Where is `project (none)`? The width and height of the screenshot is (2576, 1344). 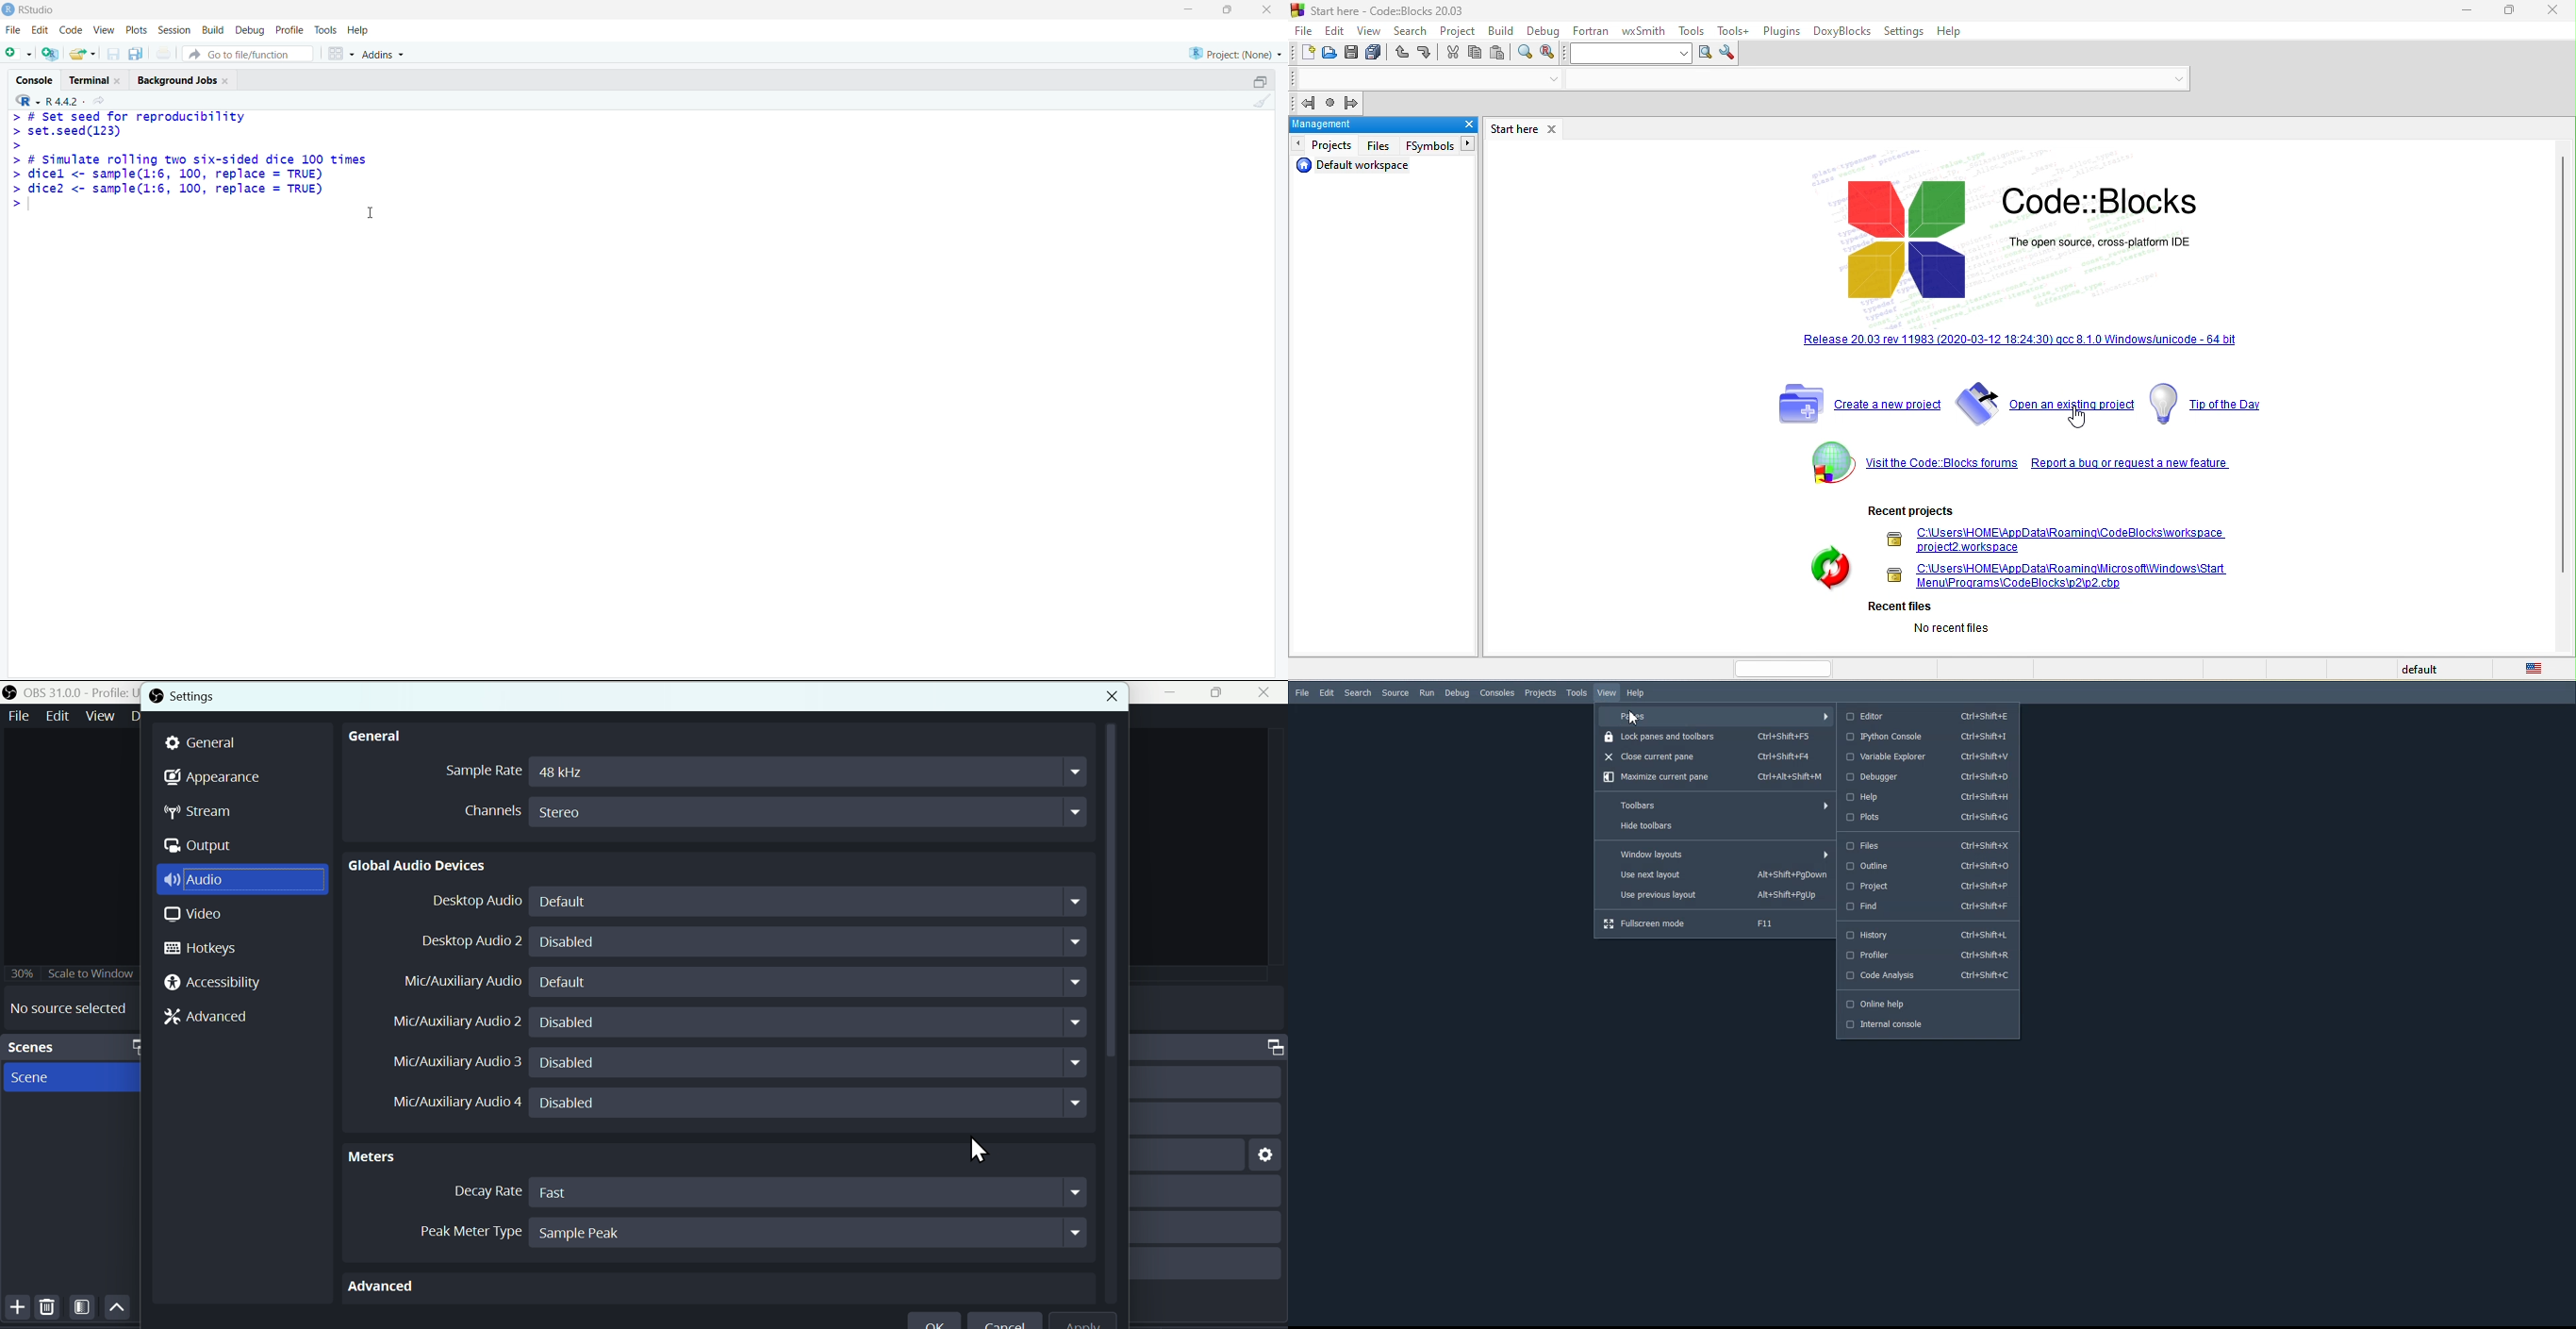 project (none) is located at coordinates (1235, 55).